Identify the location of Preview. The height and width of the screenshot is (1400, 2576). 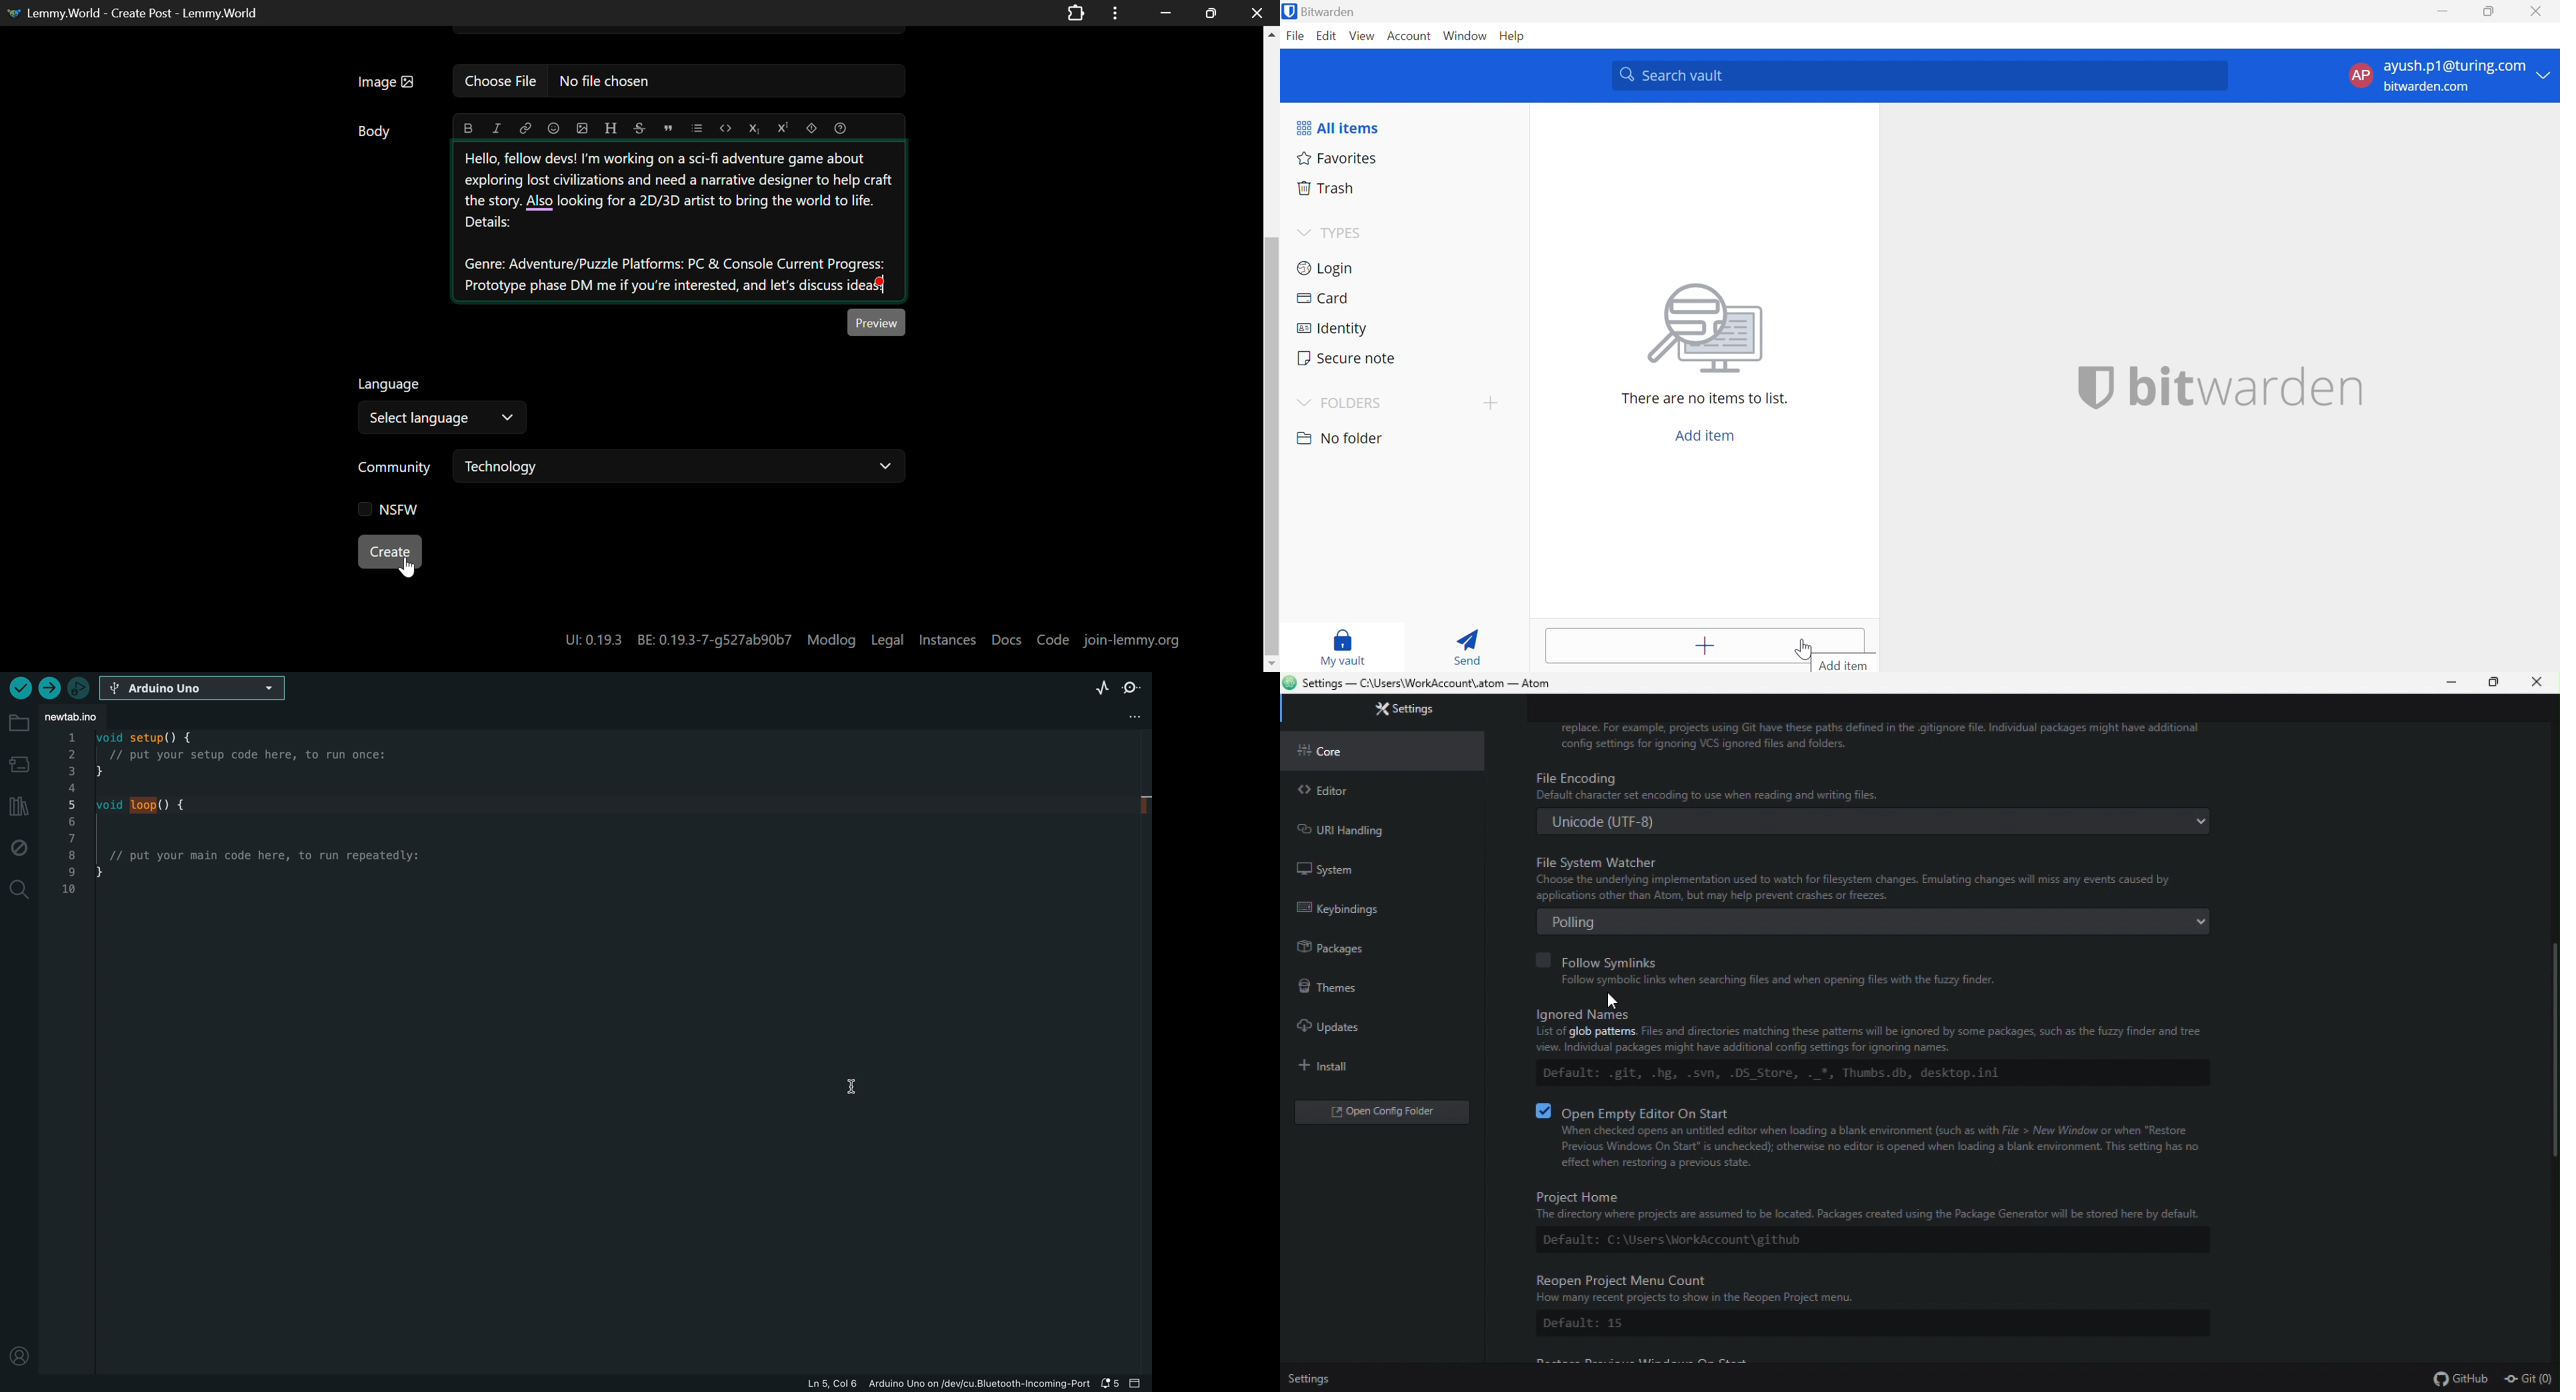
(877, 322).